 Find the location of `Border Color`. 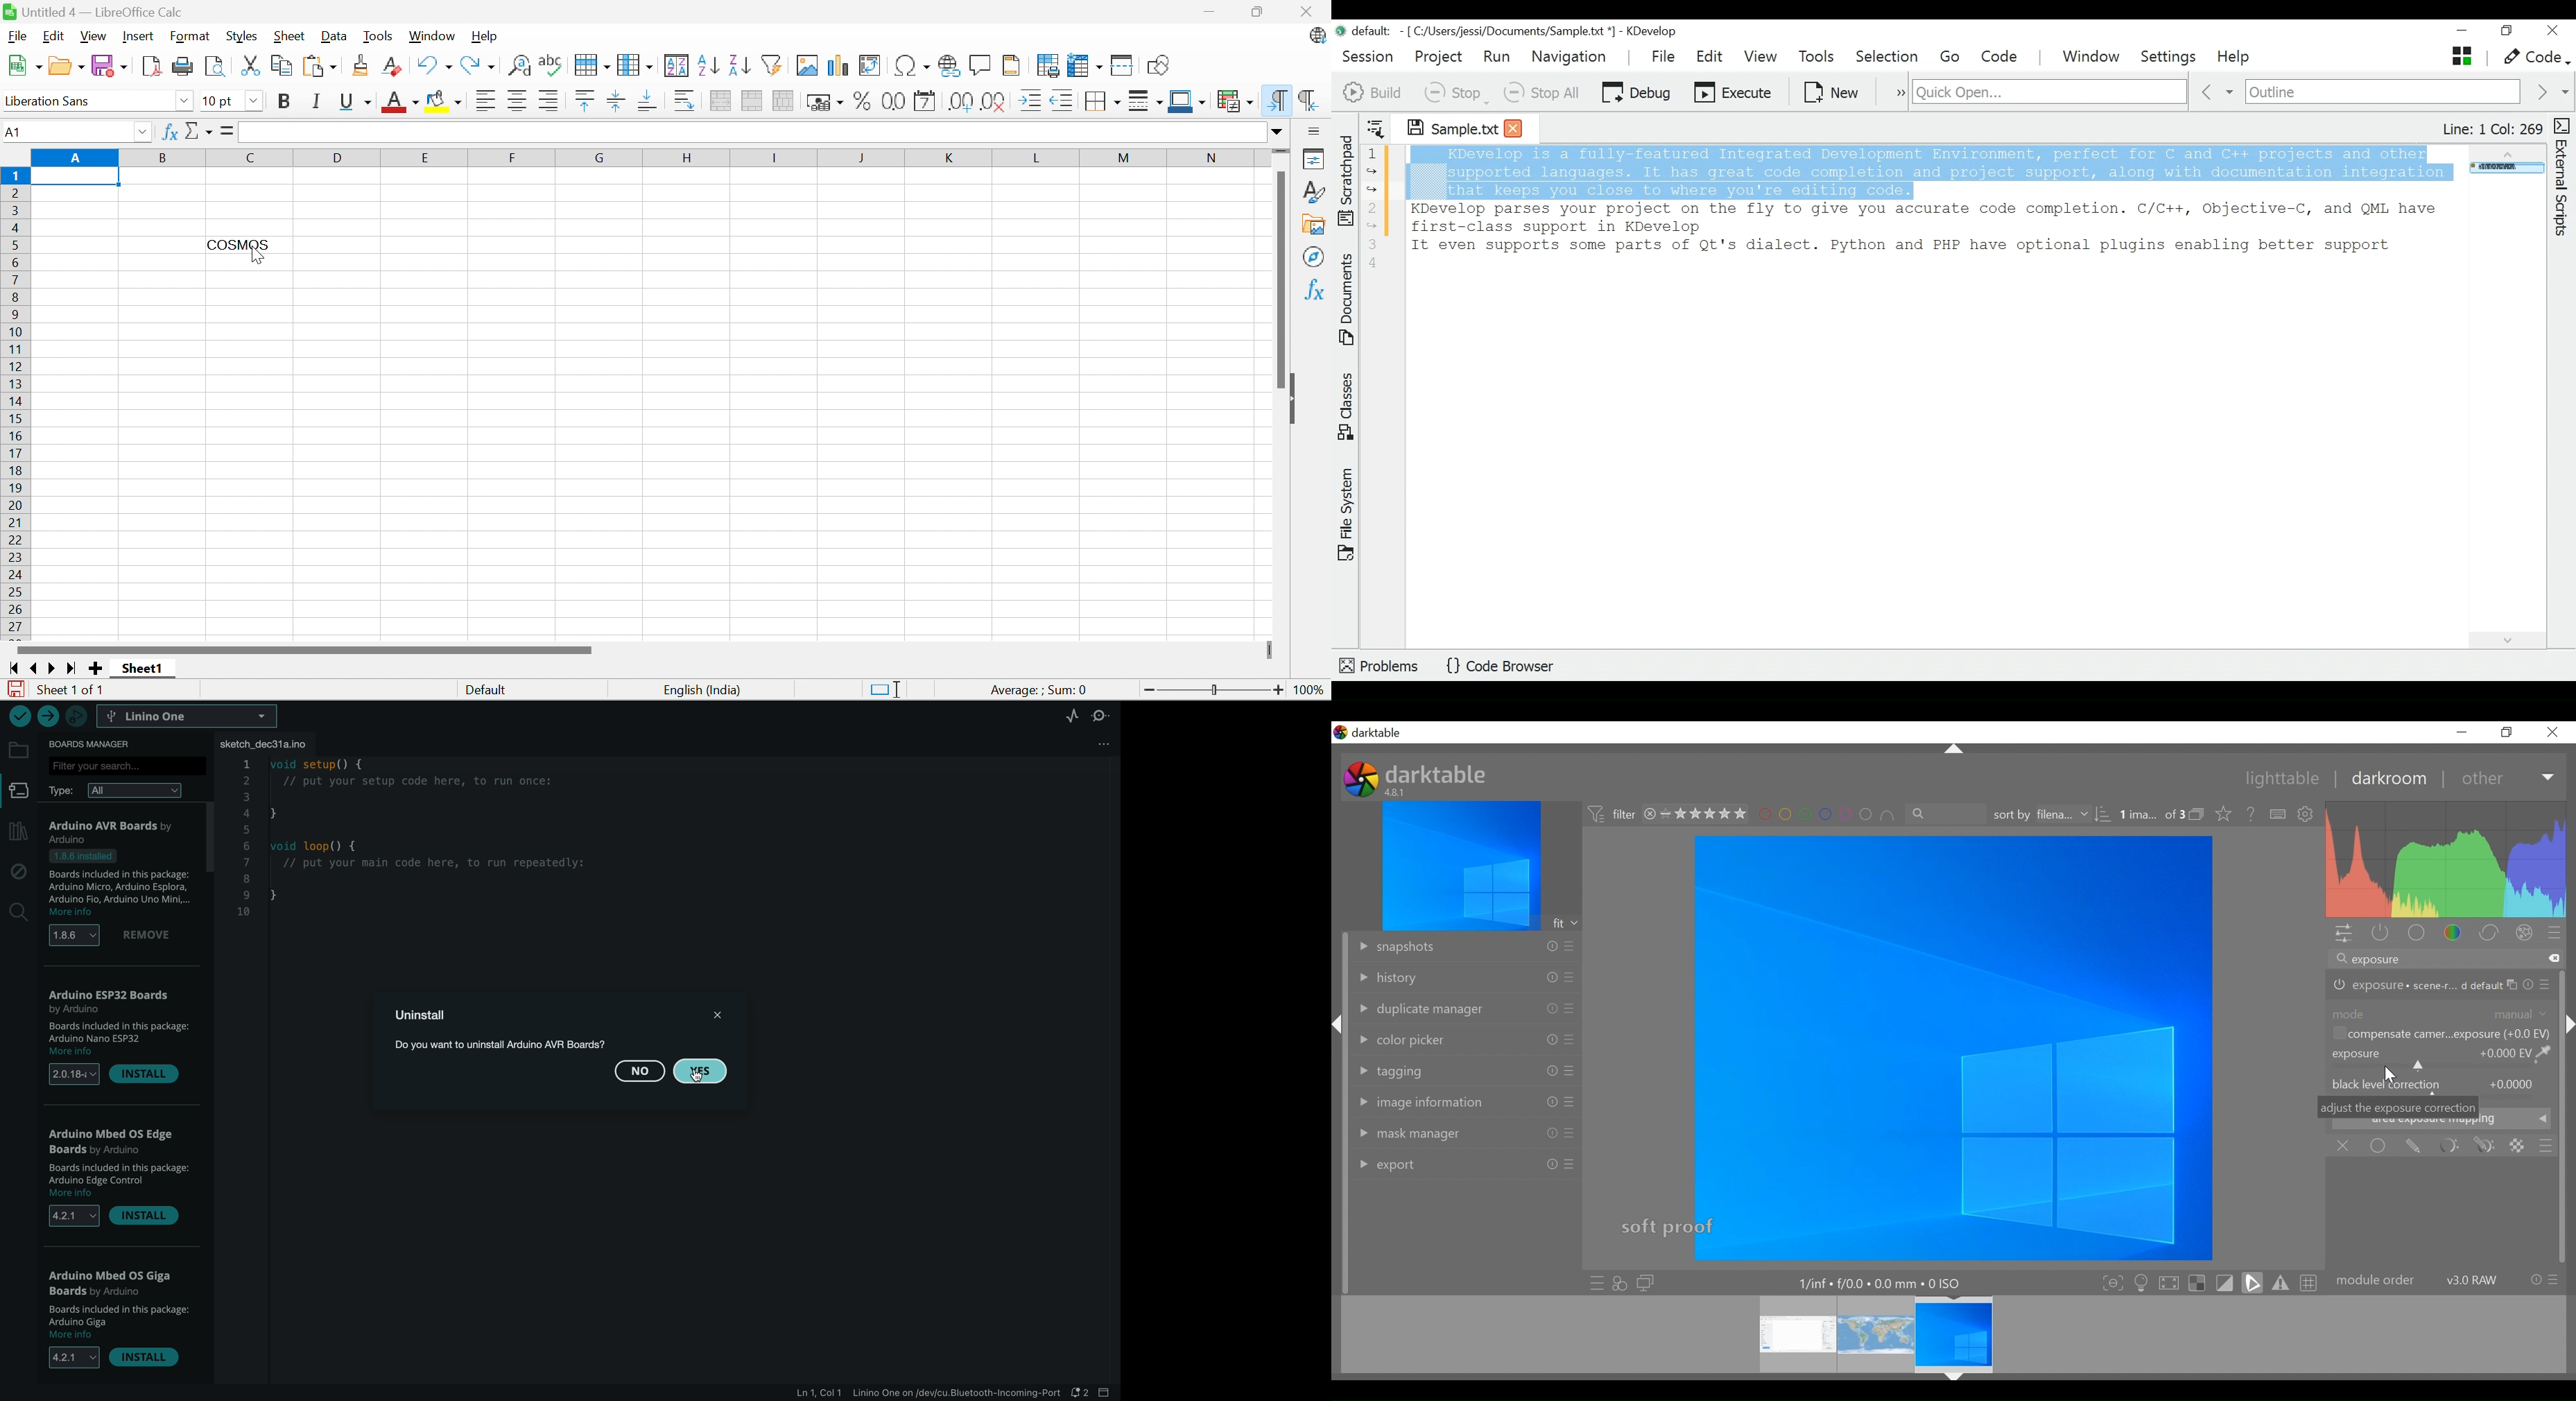

Border Color is located at coordinates (1188, 100).